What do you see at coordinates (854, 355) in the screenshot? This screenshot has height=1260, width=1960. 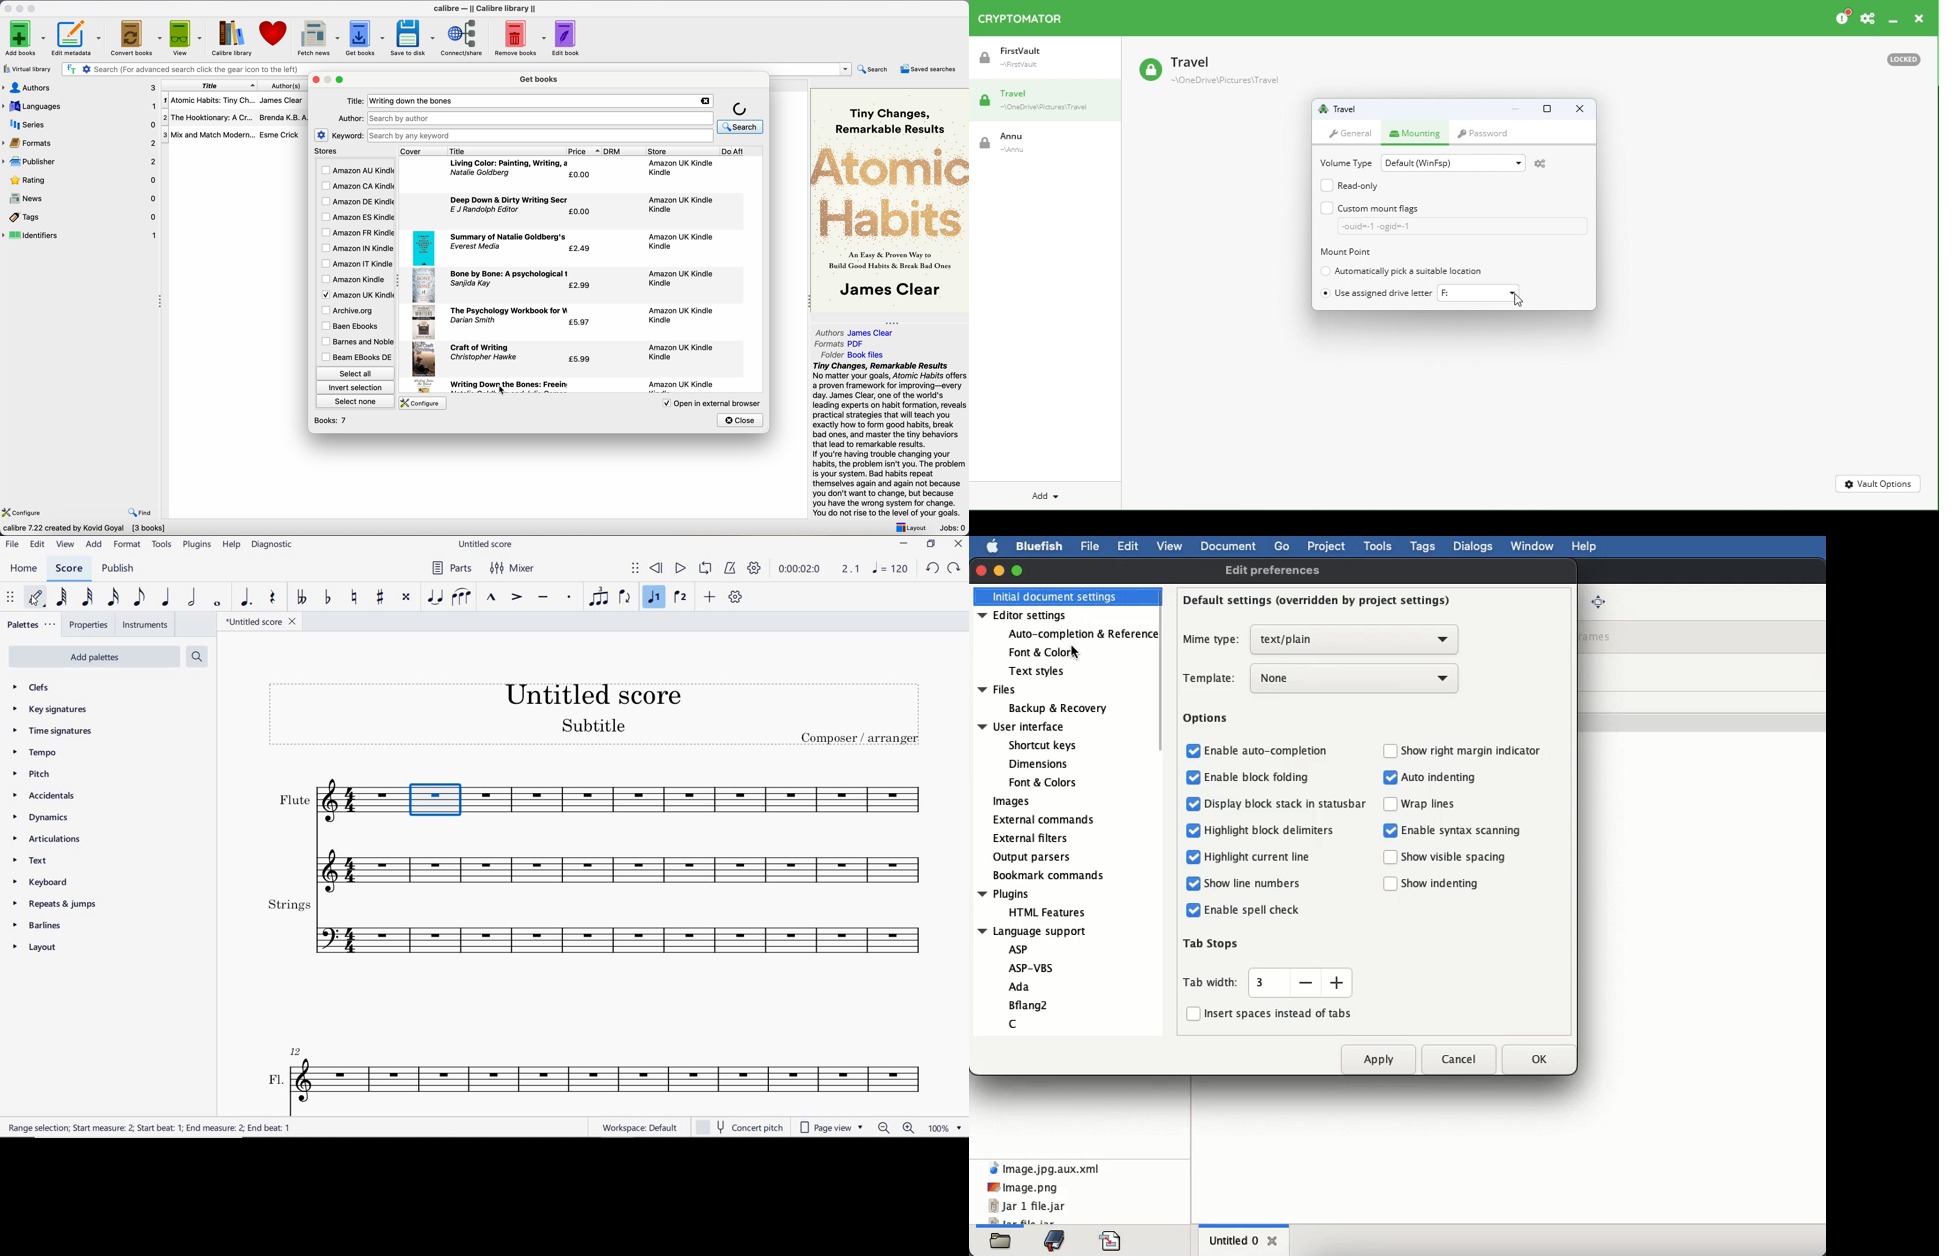 I see `folder Book files` at bounding box center [854, 355].